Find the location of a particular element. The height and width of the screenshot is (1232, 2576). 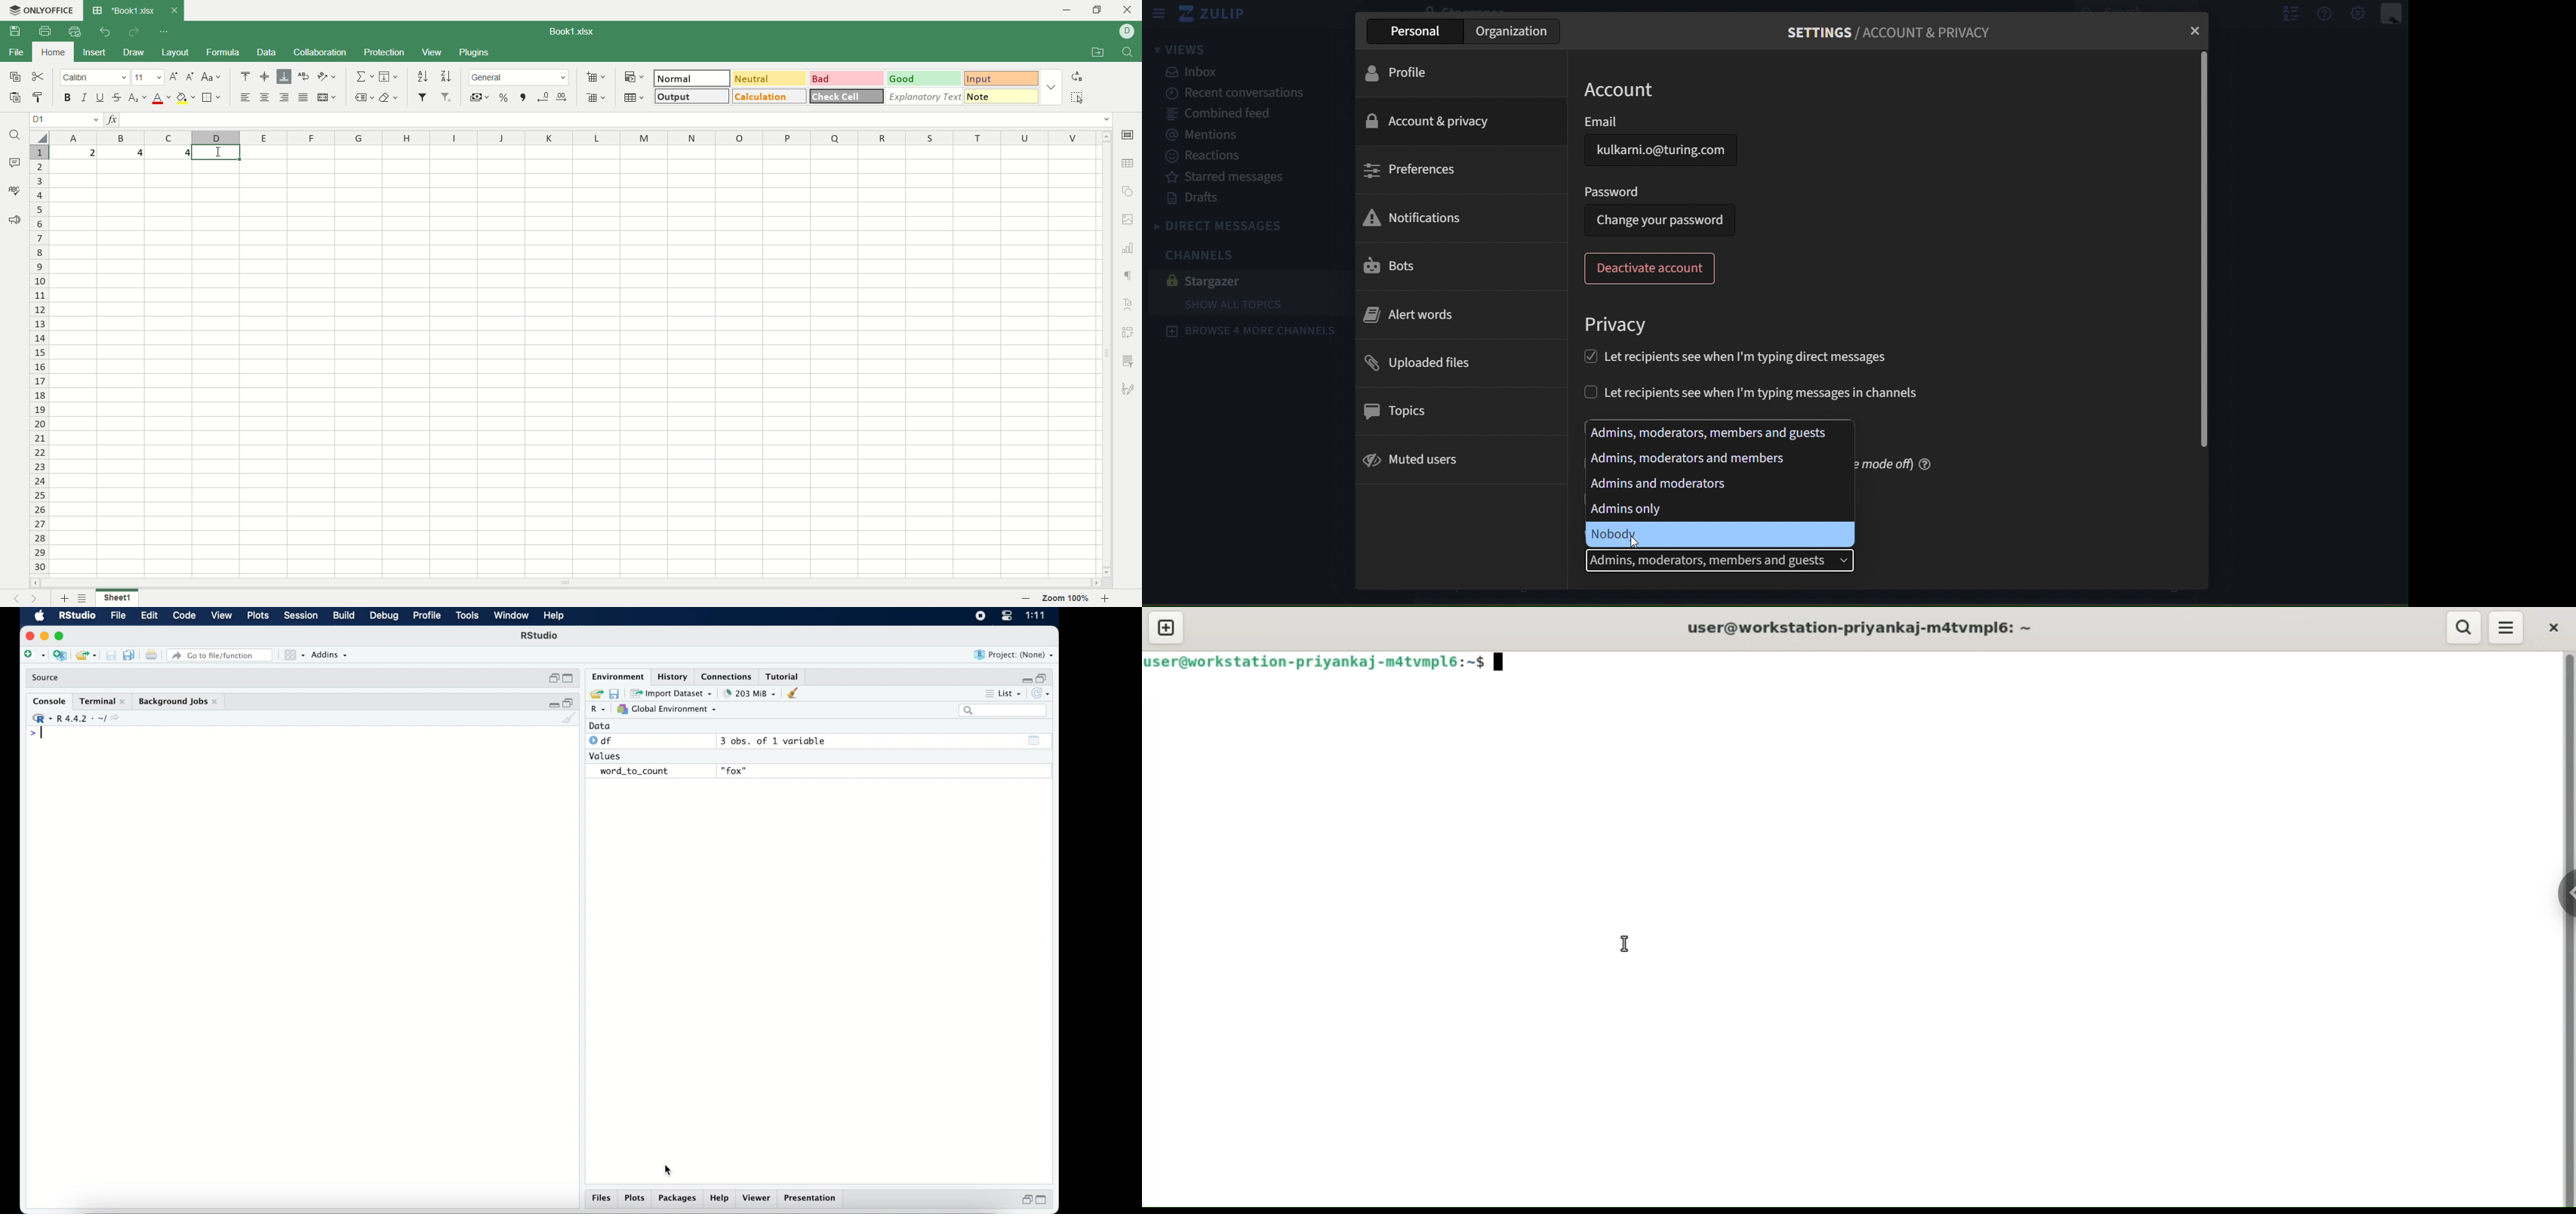

R is located at coordinates (599, 710).